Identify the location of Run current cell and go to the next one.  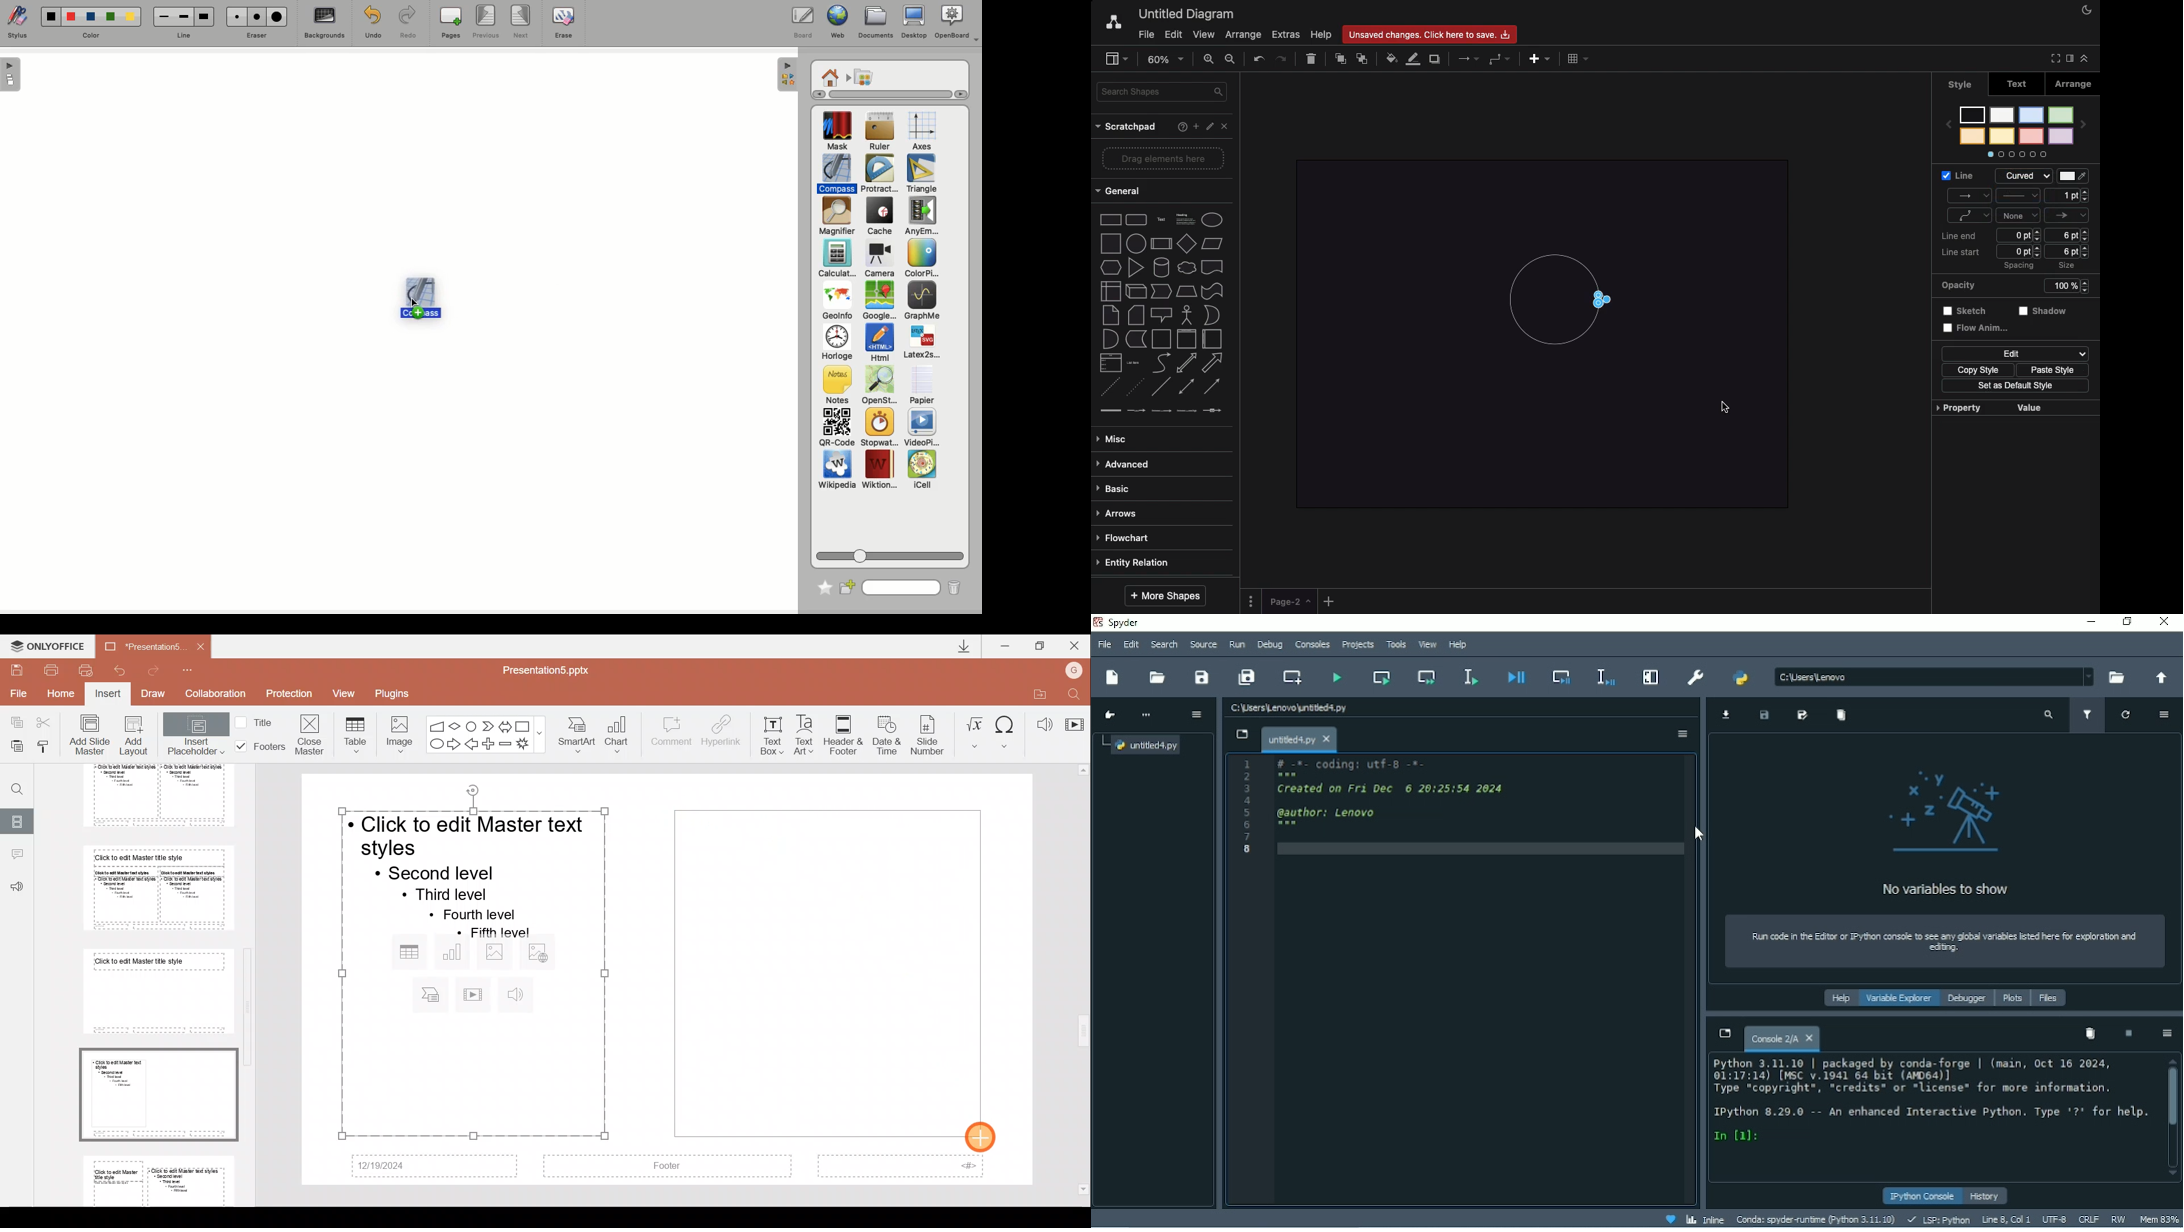
(1430, 677).